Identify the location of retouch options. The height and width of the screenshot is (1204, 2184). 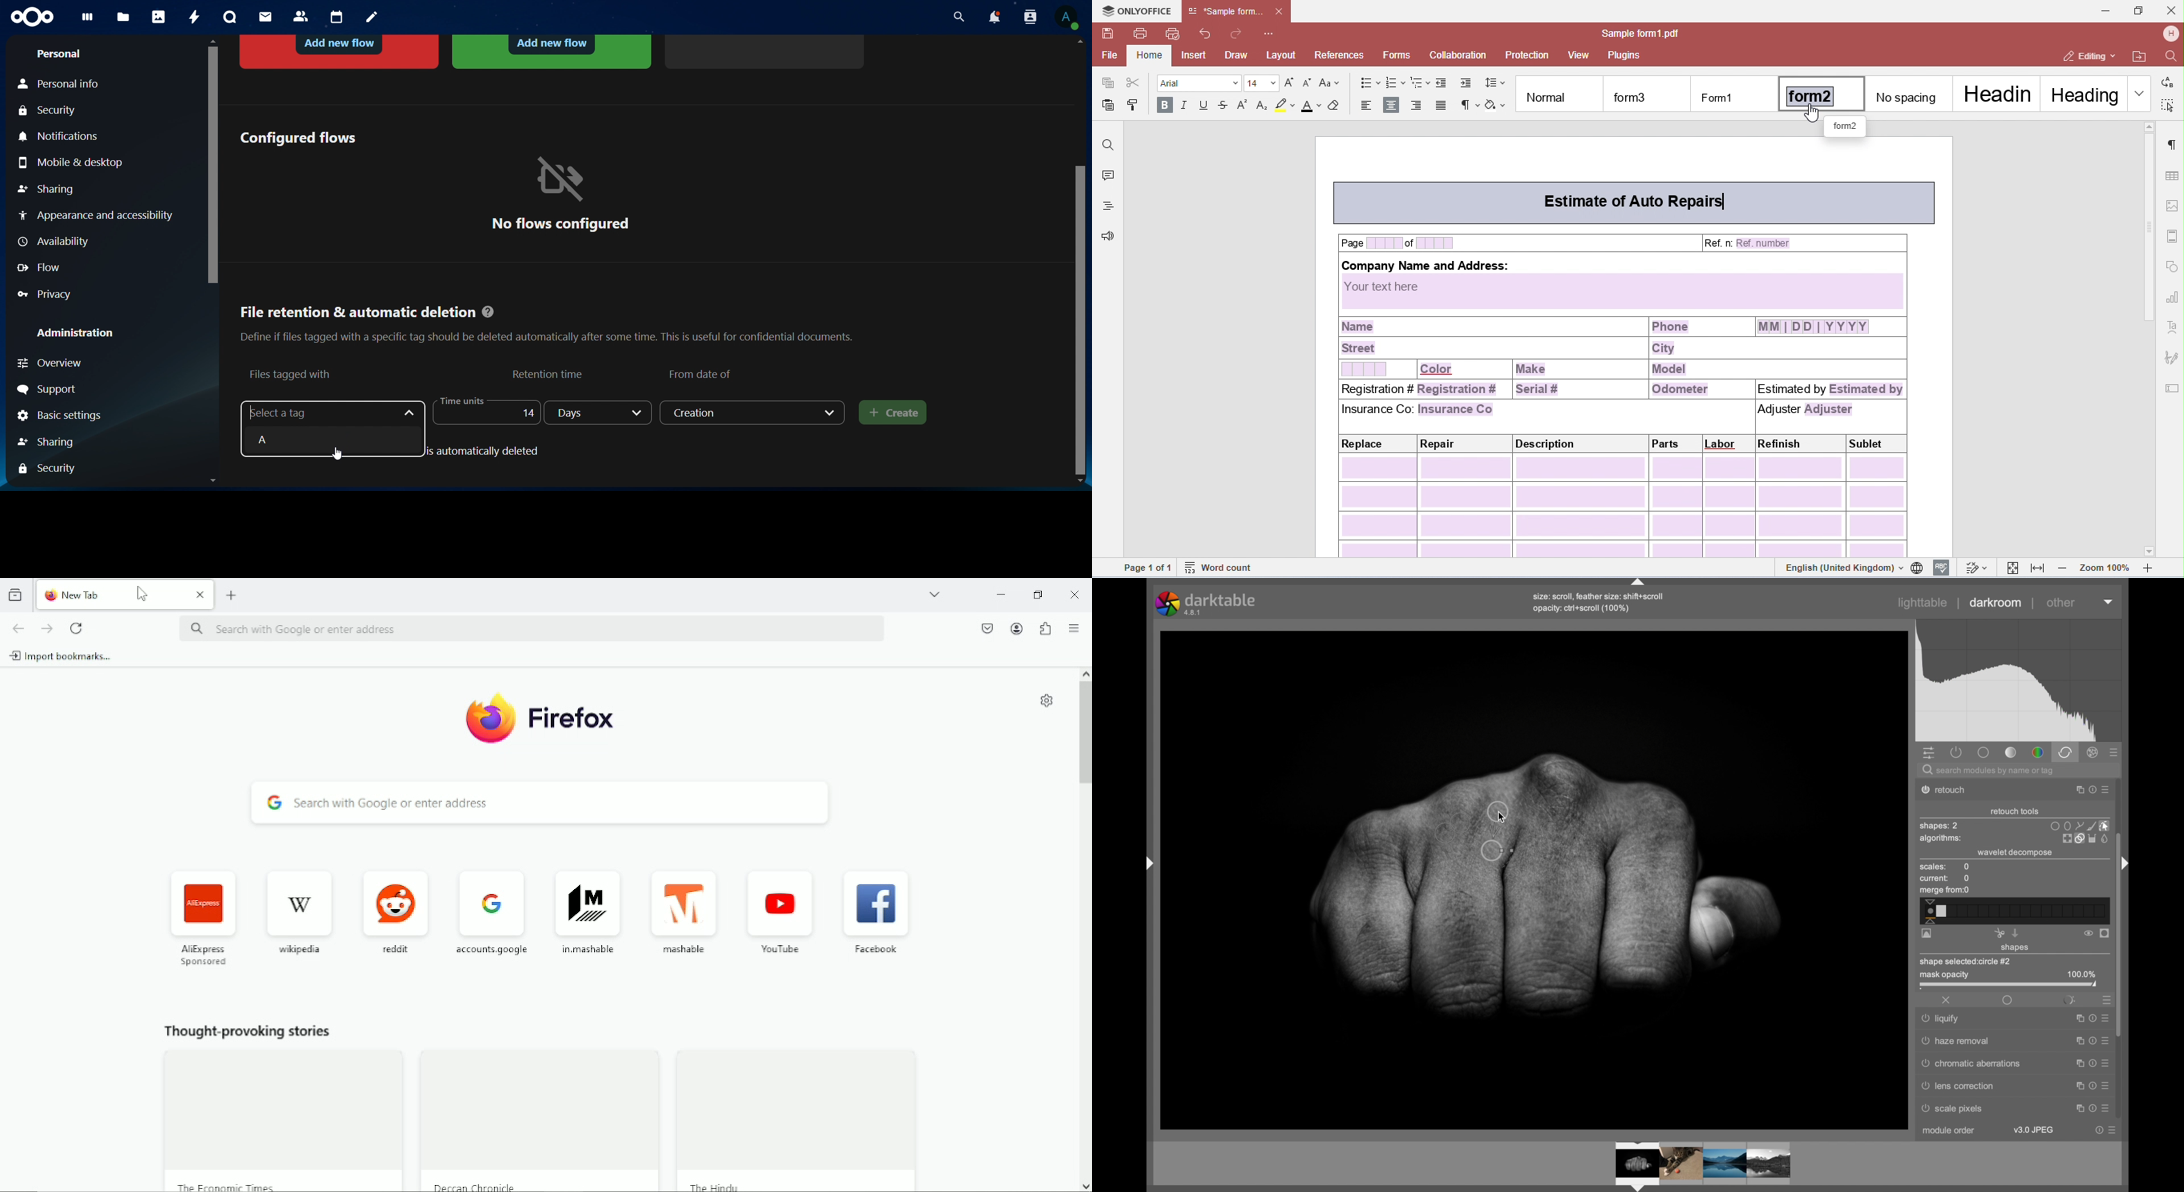
(2085, 839).